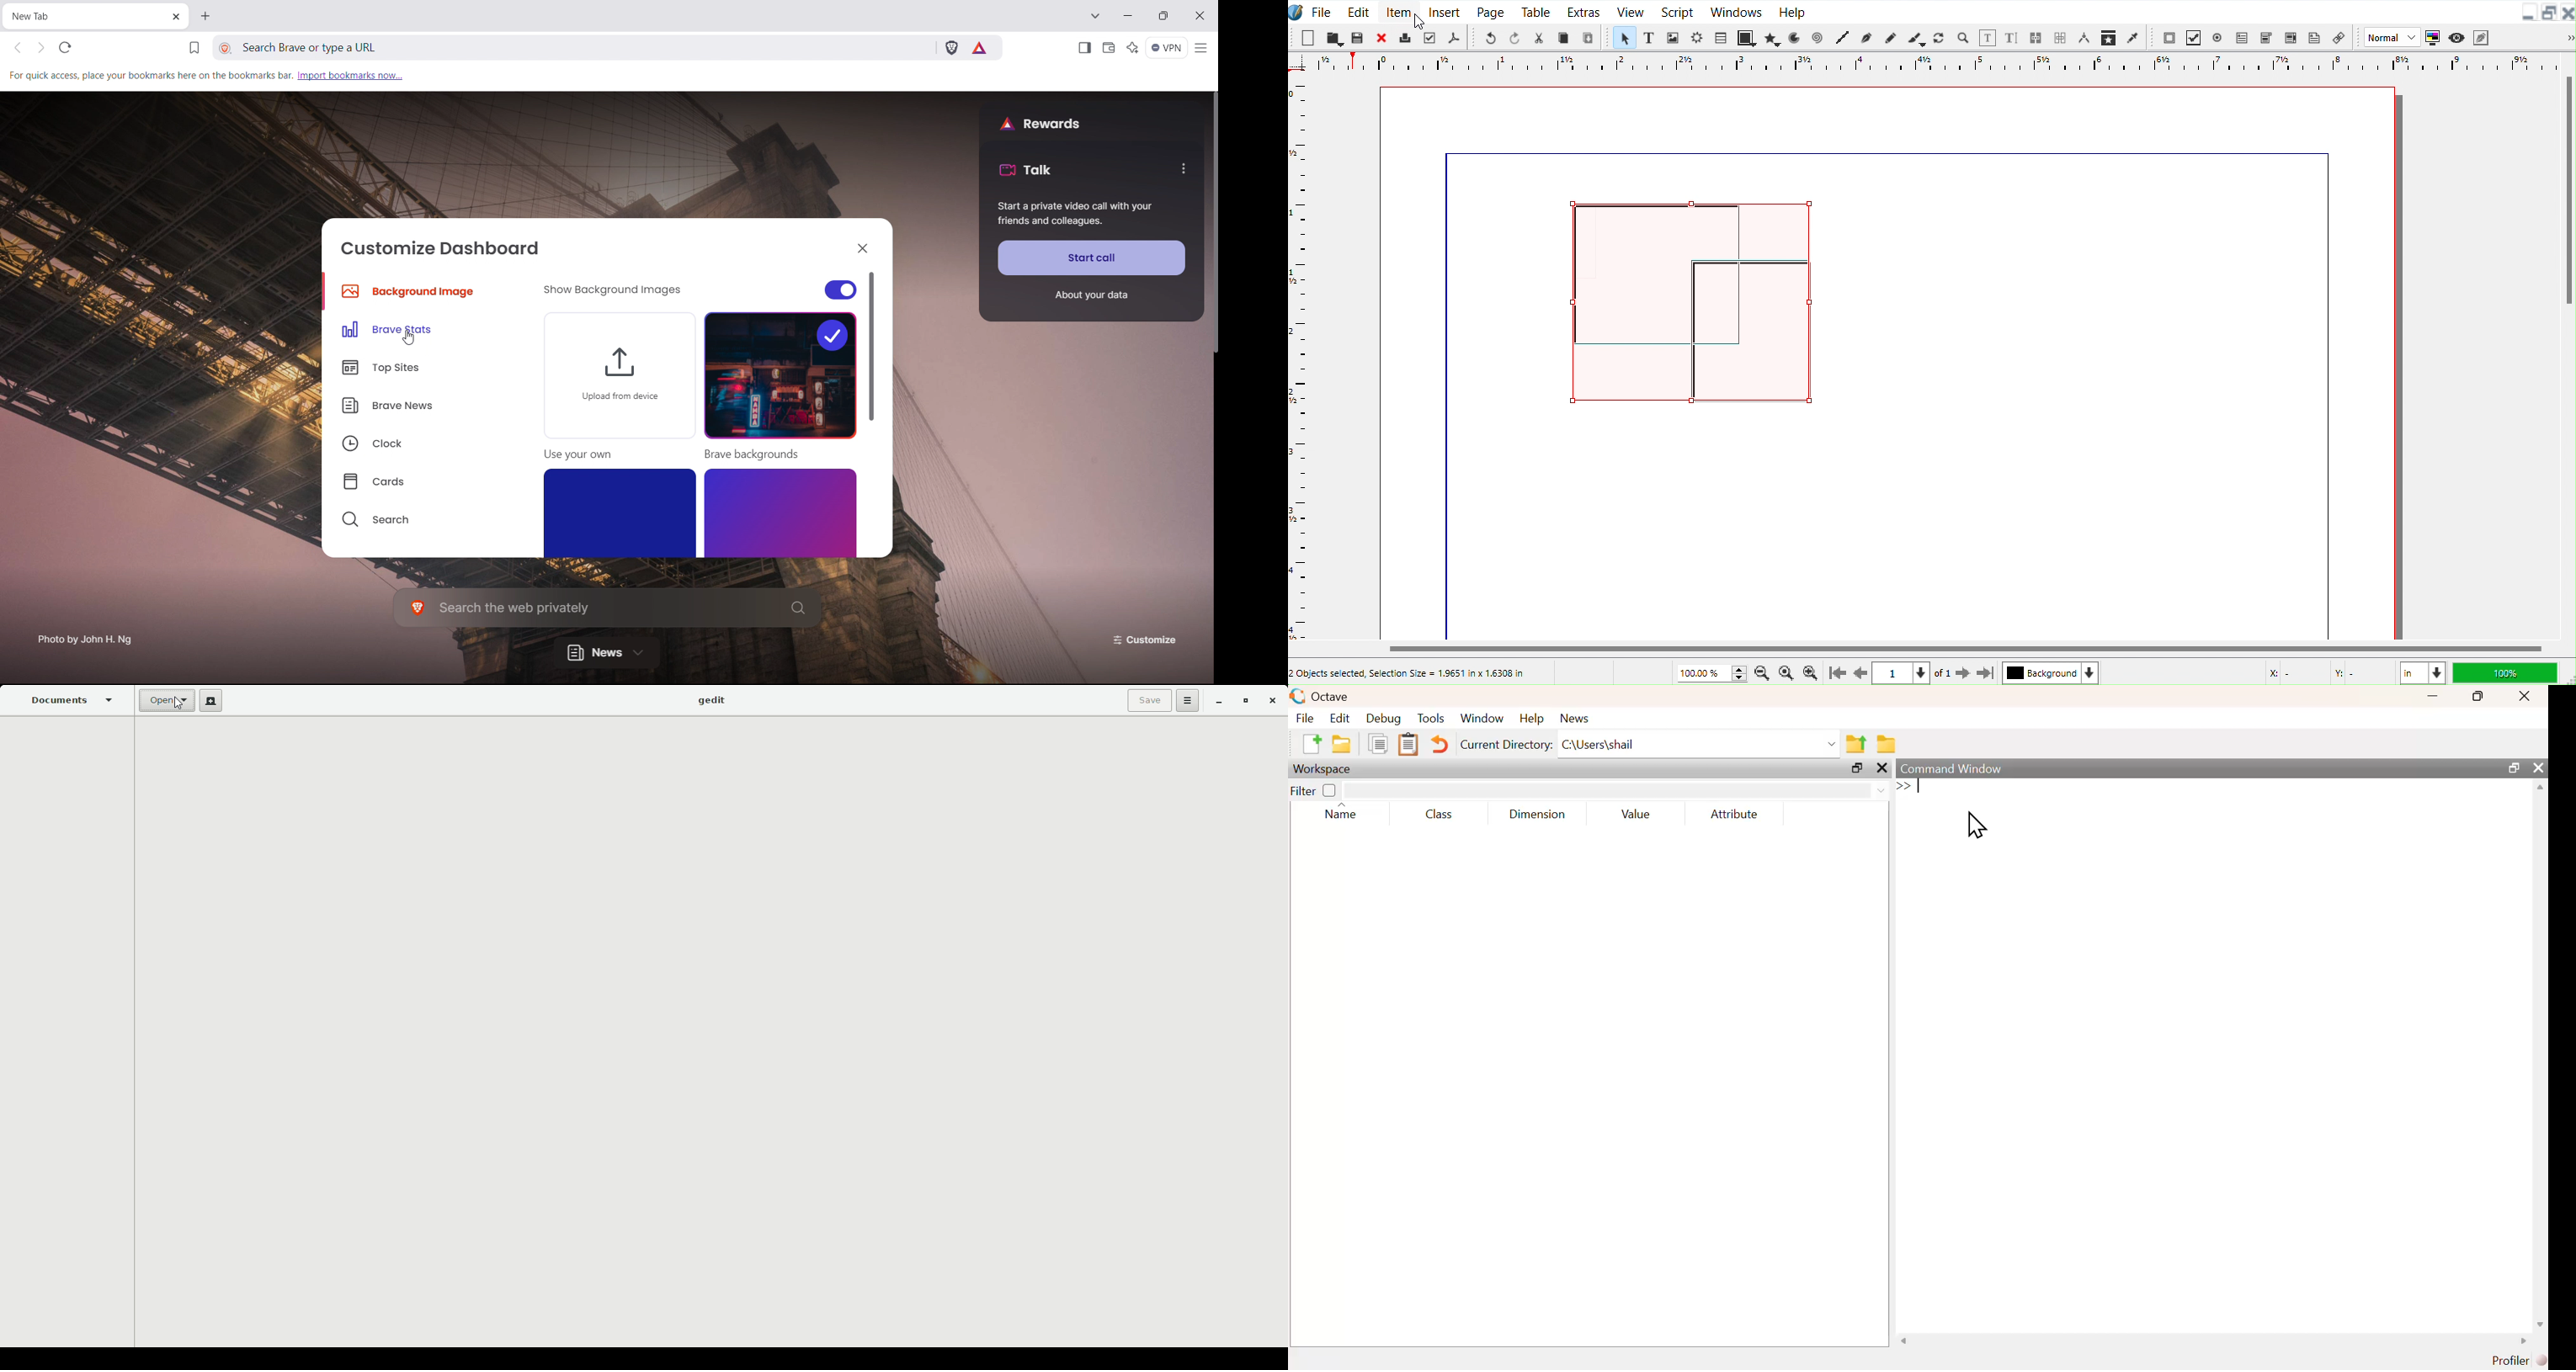 The height and width of the screenshot is (1372, 2576). What do you see at coordinates (424, 292) in the screenshot?
I see `background image` at bounding box center [424, 292].